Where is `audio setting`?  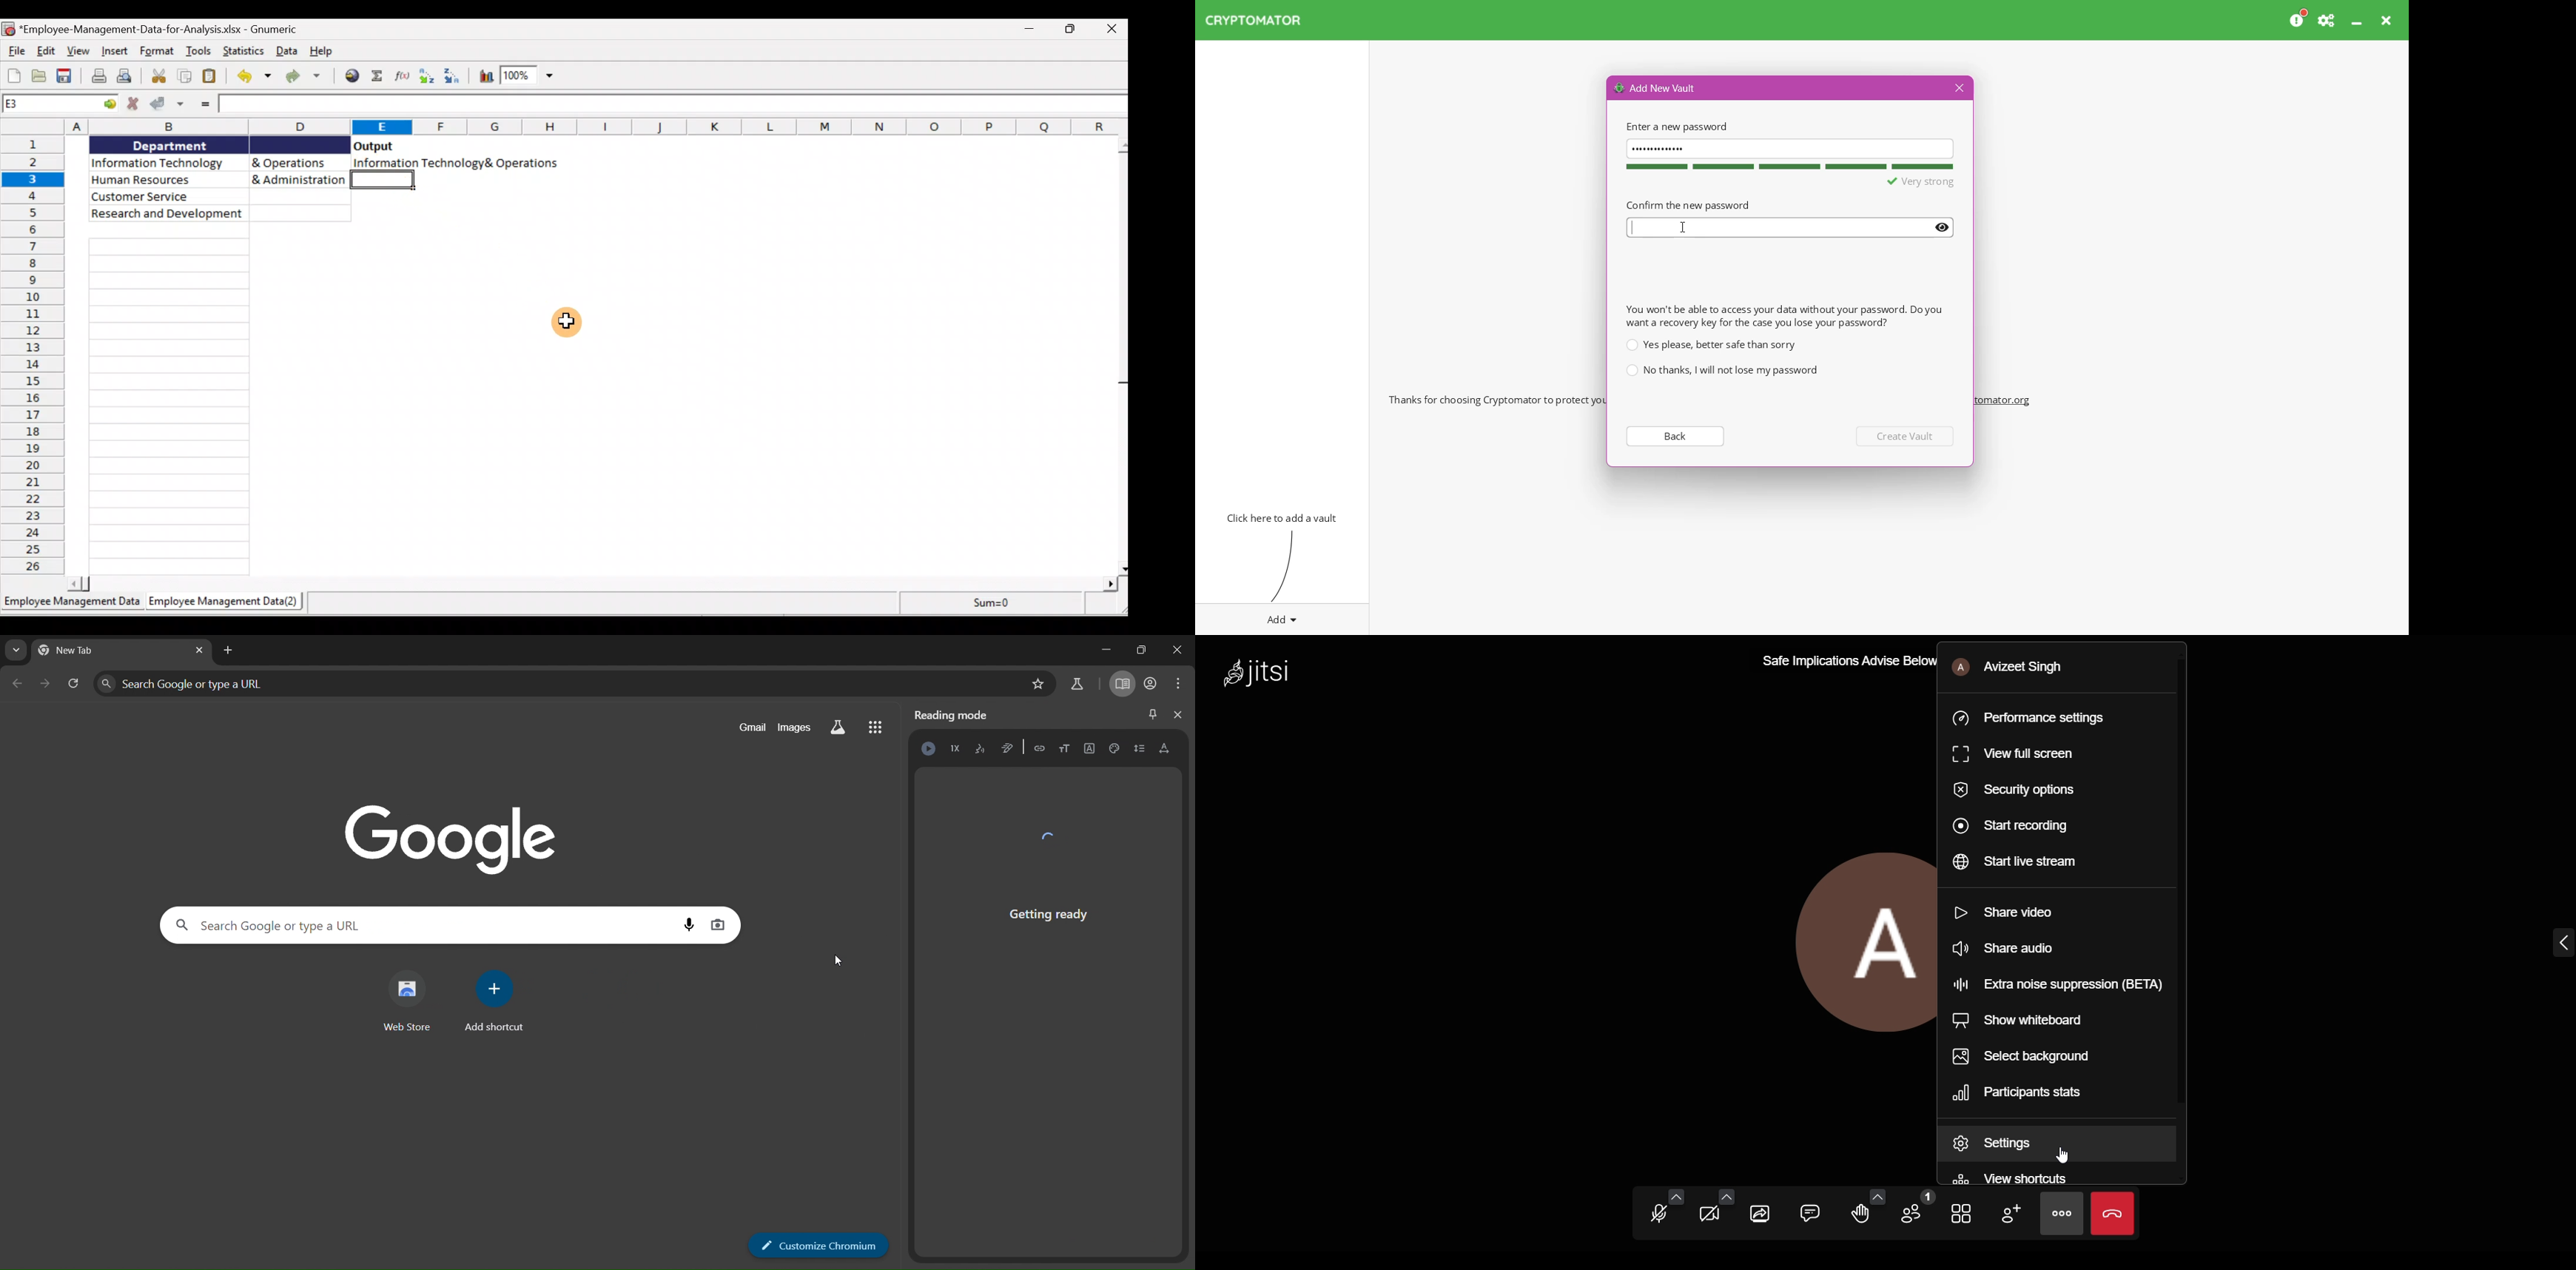
audio setting is located at coordinates (1678, 1197).